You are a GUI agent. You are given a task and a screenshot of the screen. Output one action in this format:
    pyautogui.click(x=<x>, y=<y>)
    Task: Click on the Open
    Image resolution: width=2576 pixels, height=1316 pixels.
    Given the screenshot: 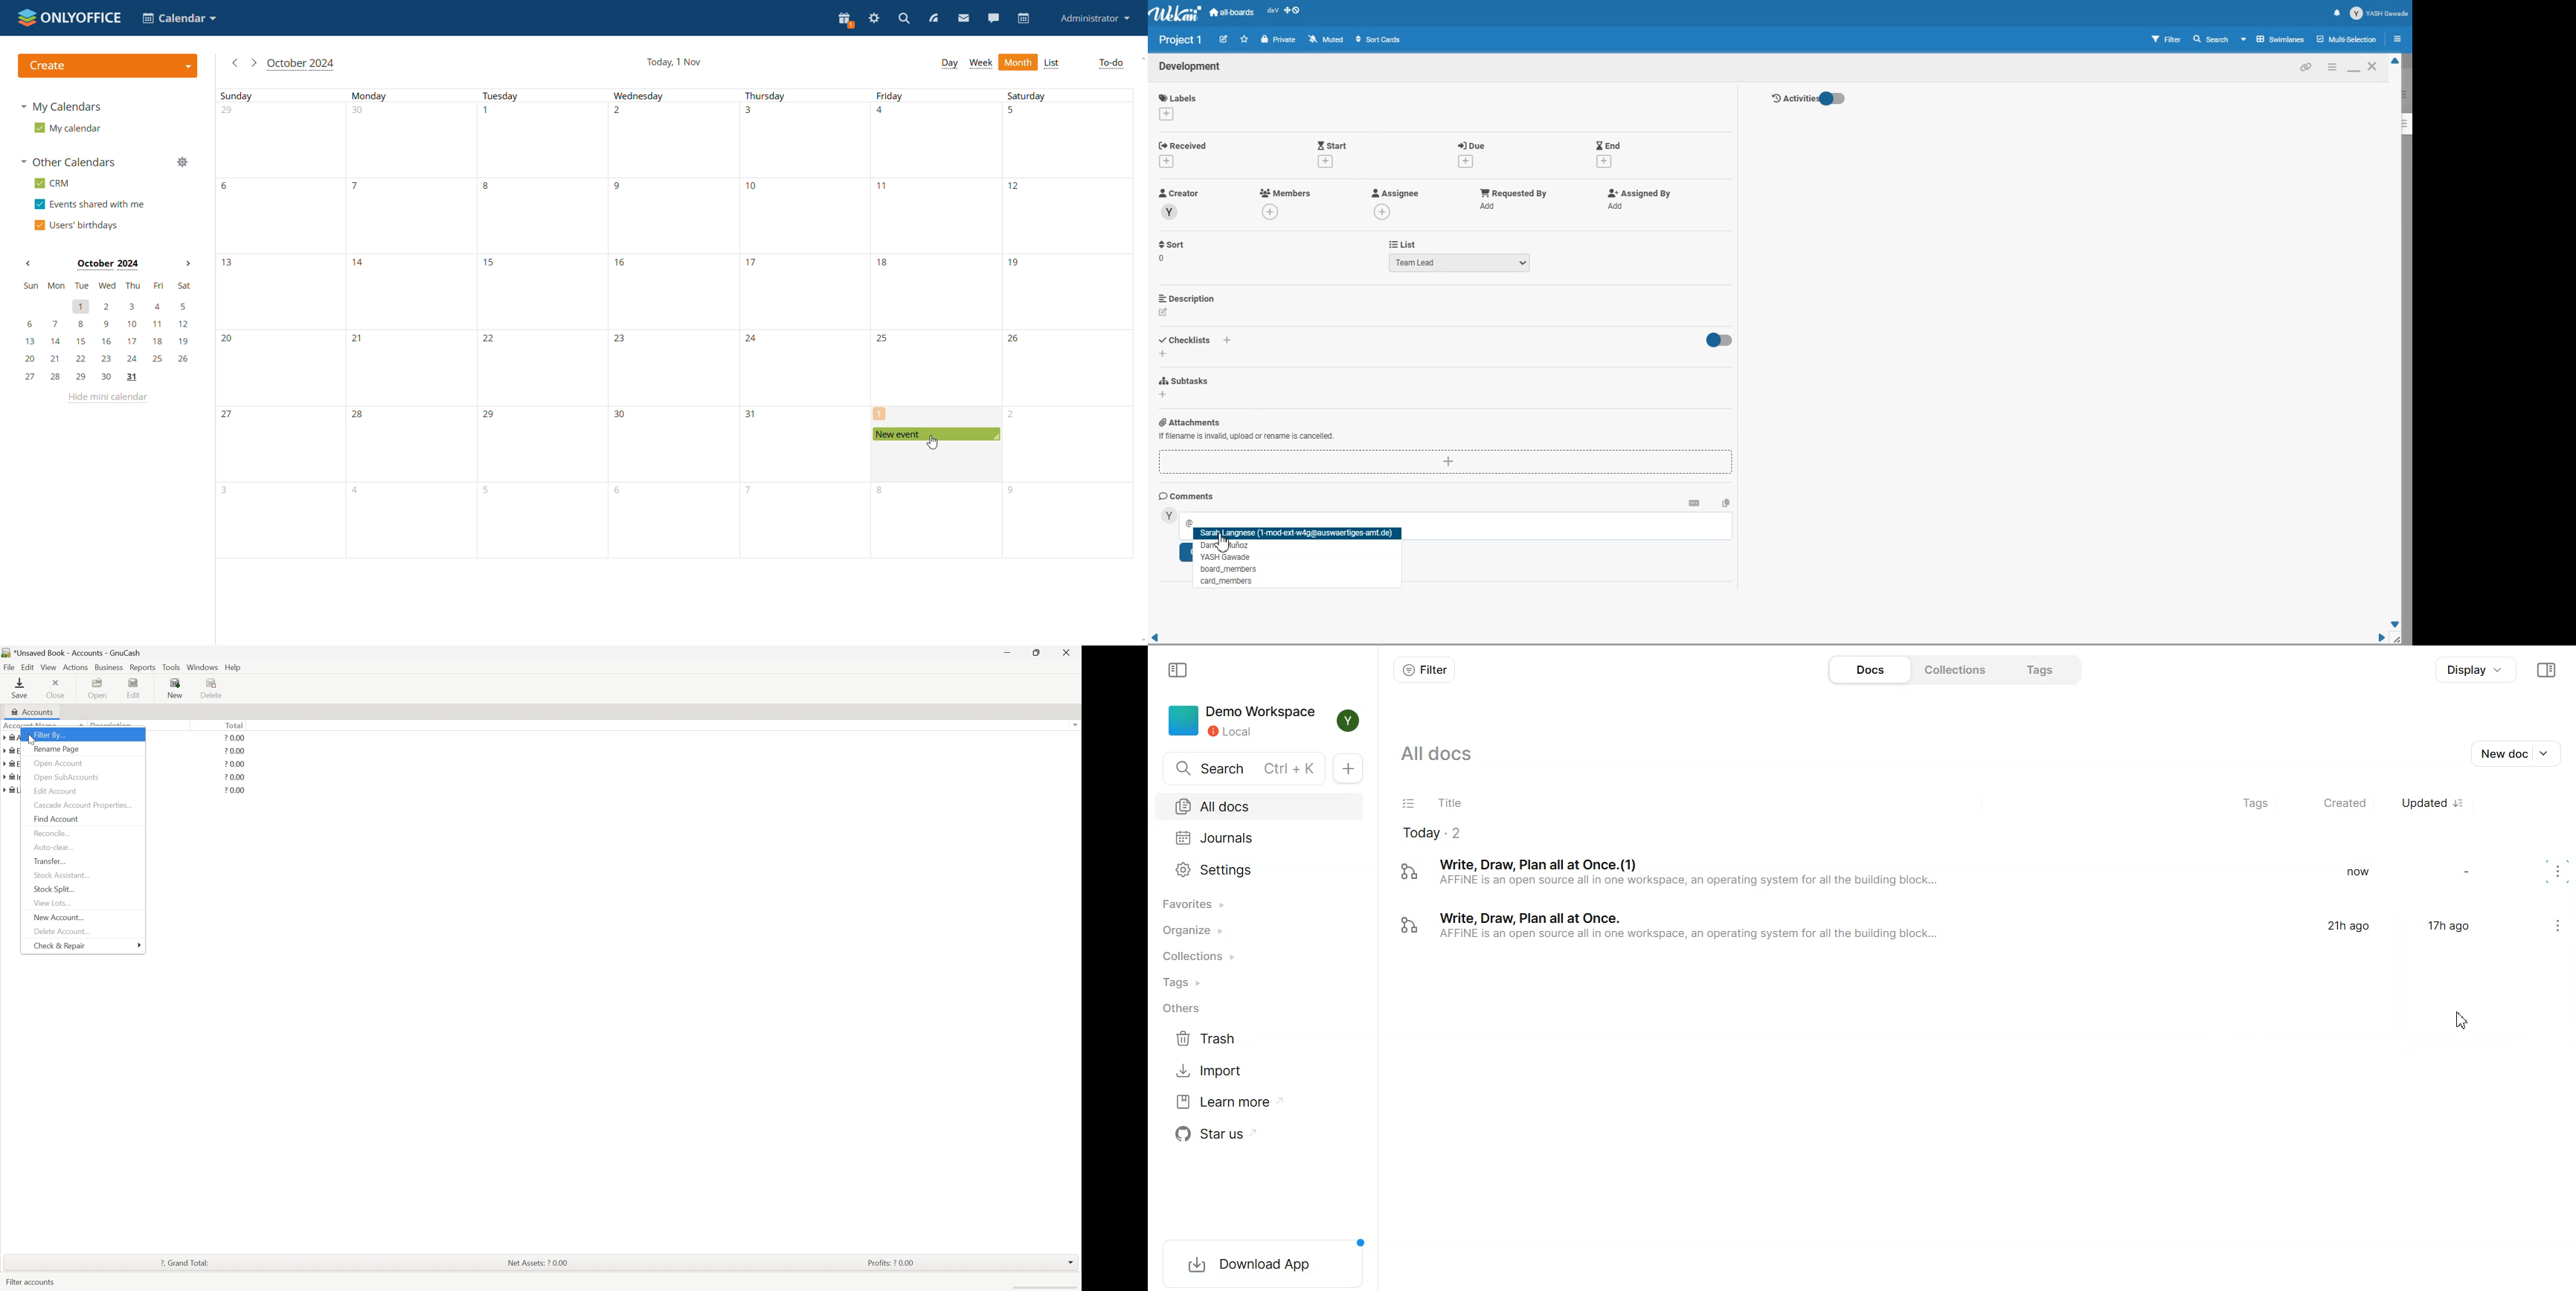 What is the action you would take?
    pyautogui.click(x=101, y=686)
    